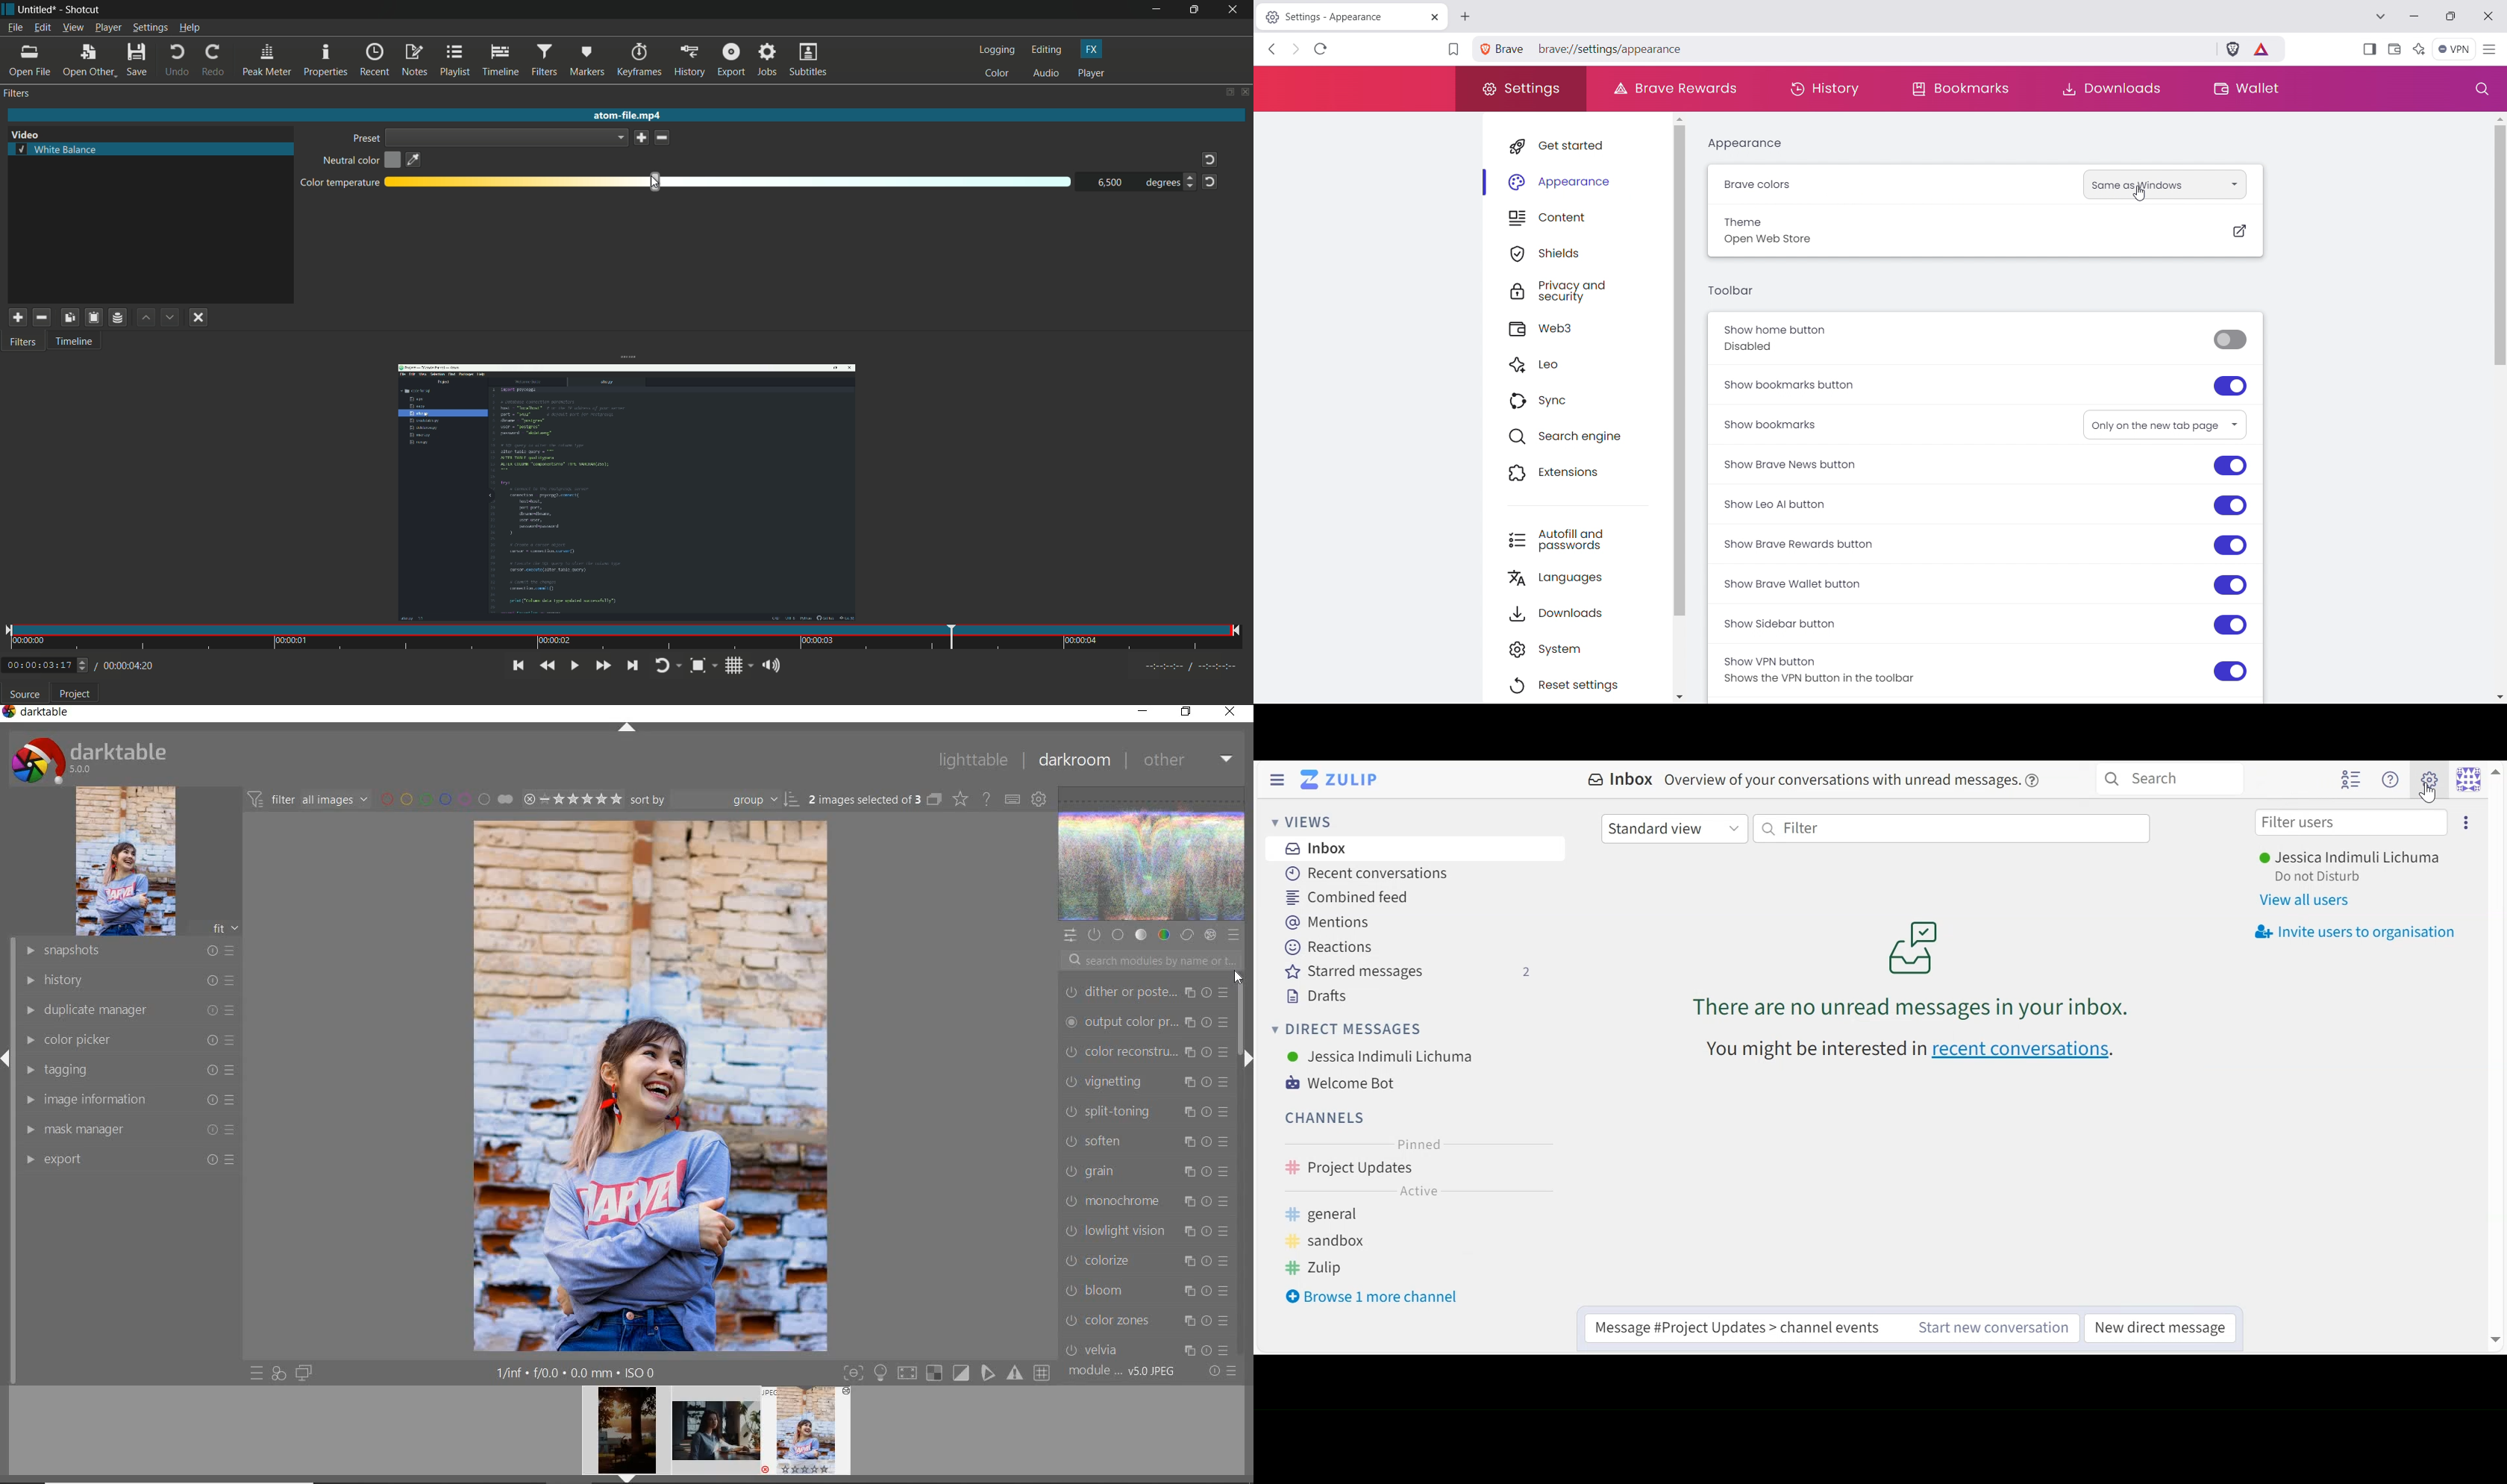 This screenshot has height=1484, width=2520. What do you see at coordinates (1149, 989) in the screenshot?
I see `graduated density` at bounding box center [1149, 989].